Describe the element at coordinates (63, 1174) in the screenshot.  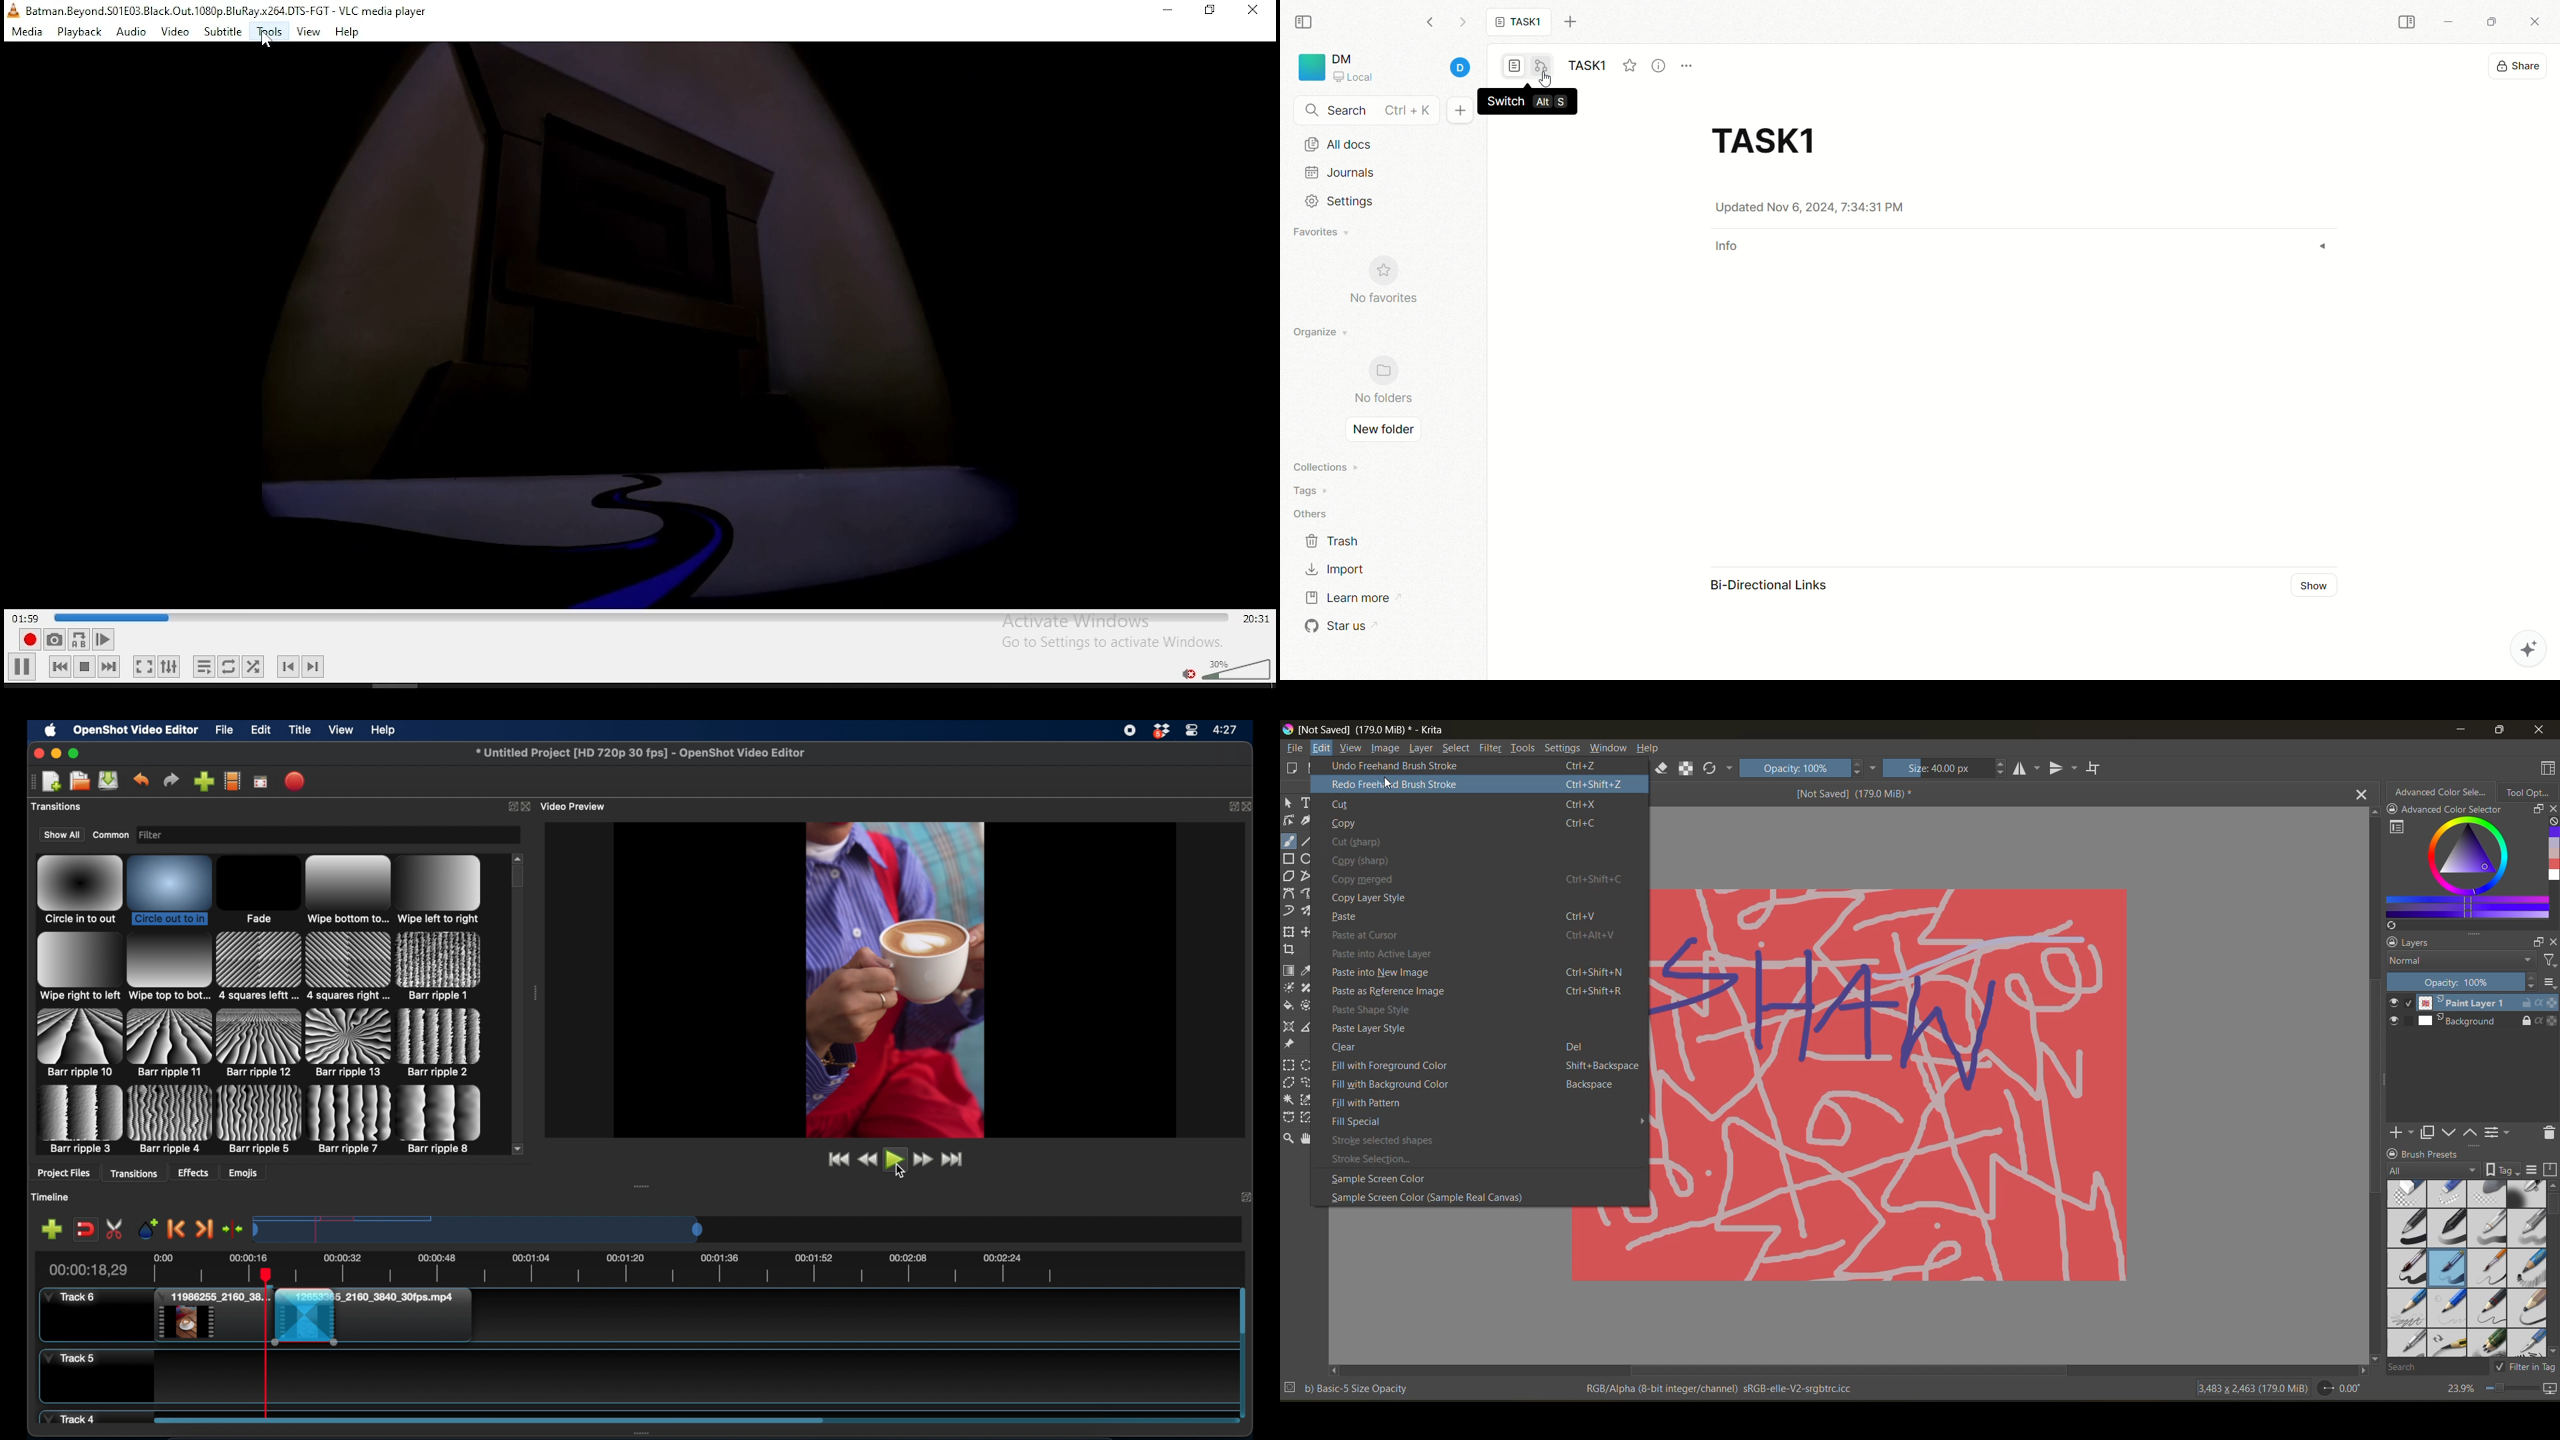
I see `project files` at that location.